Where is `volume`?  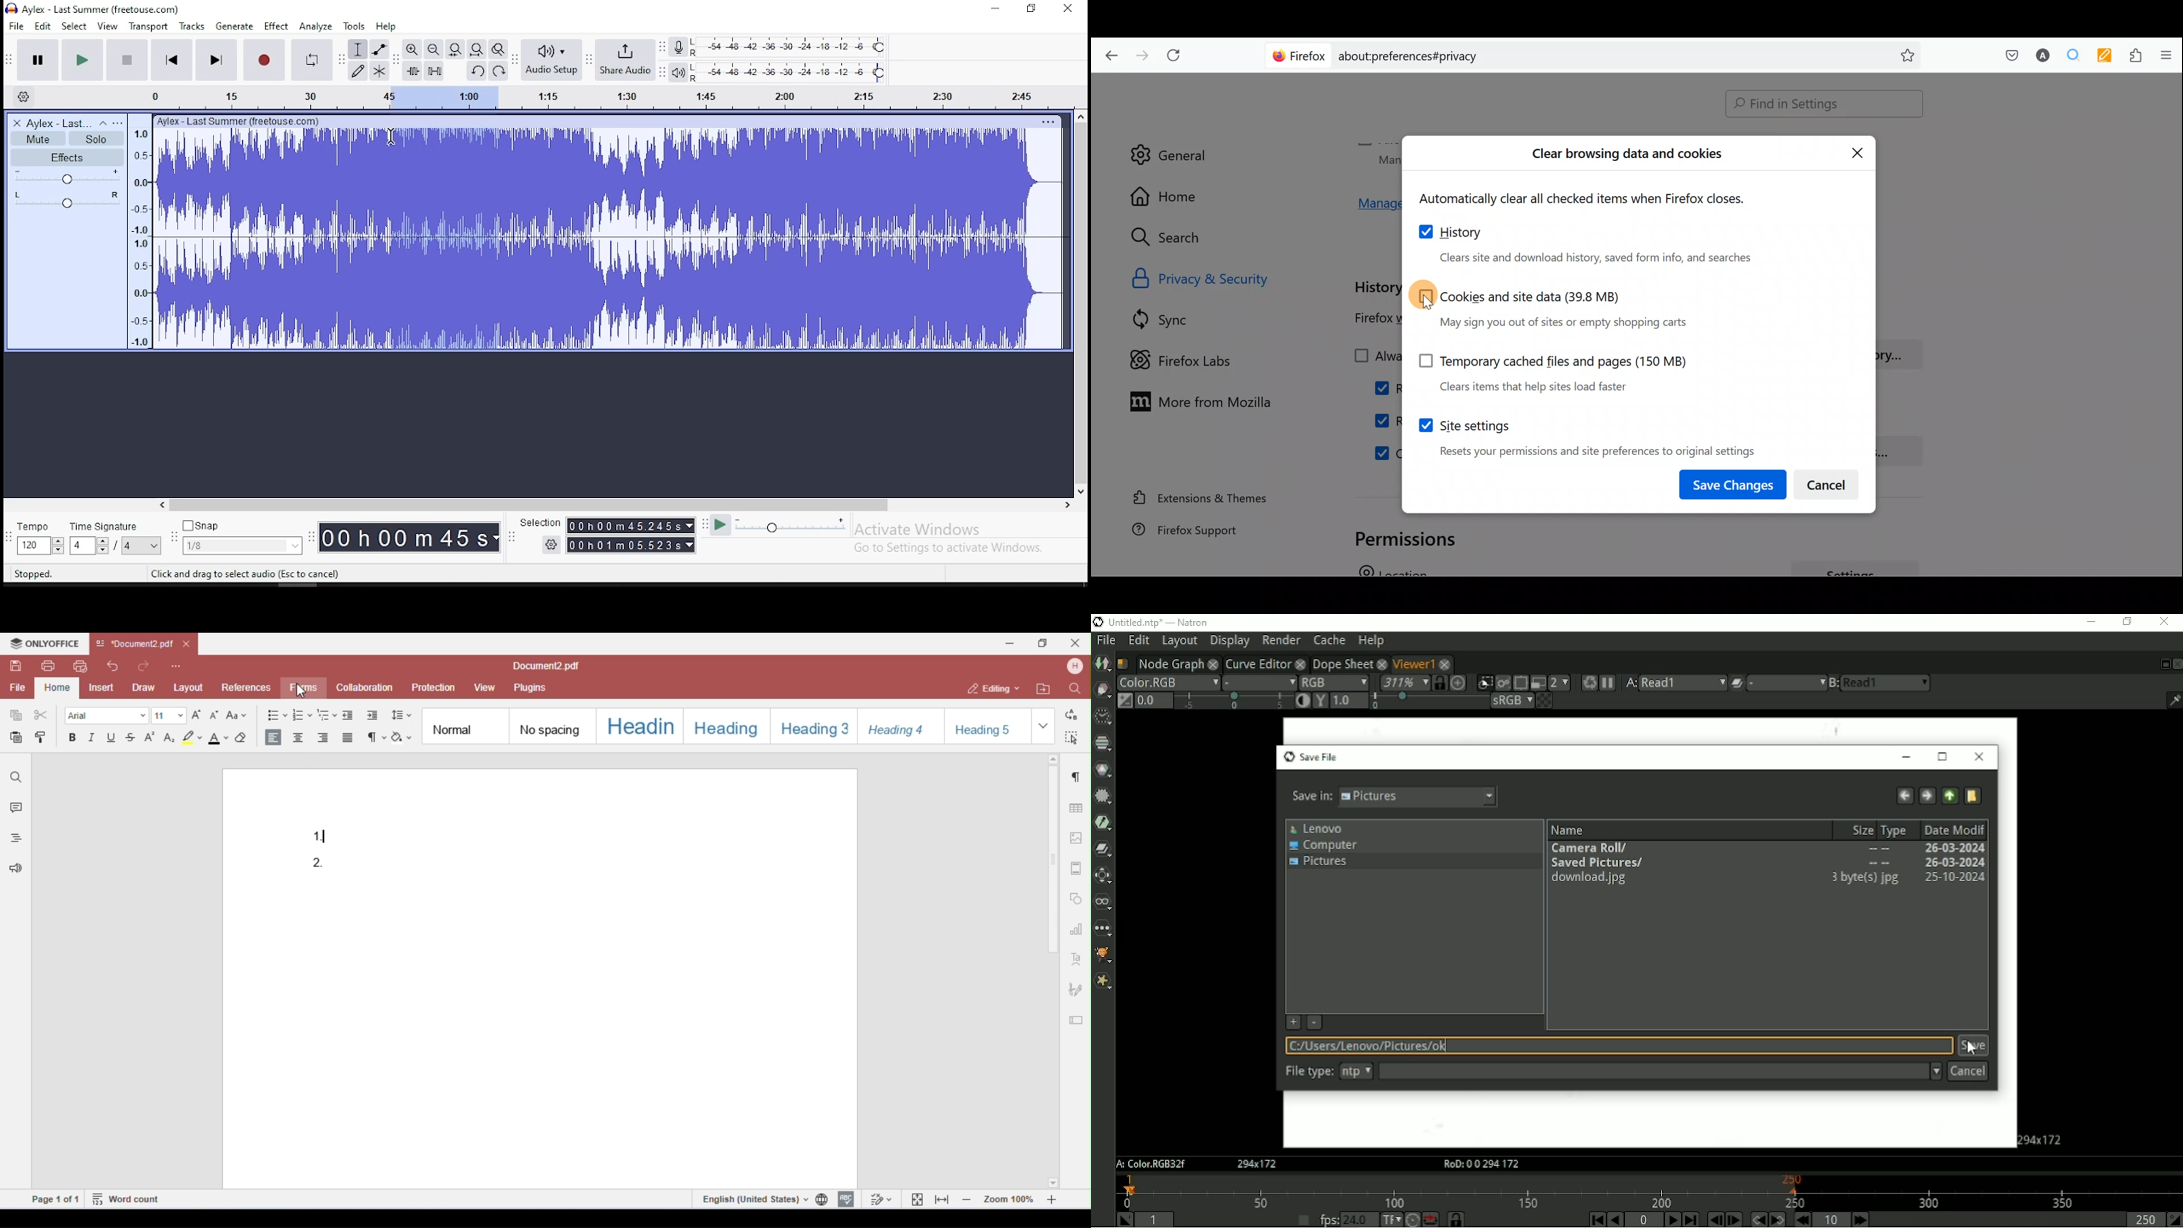
volume is located at coordinates (65, 177).